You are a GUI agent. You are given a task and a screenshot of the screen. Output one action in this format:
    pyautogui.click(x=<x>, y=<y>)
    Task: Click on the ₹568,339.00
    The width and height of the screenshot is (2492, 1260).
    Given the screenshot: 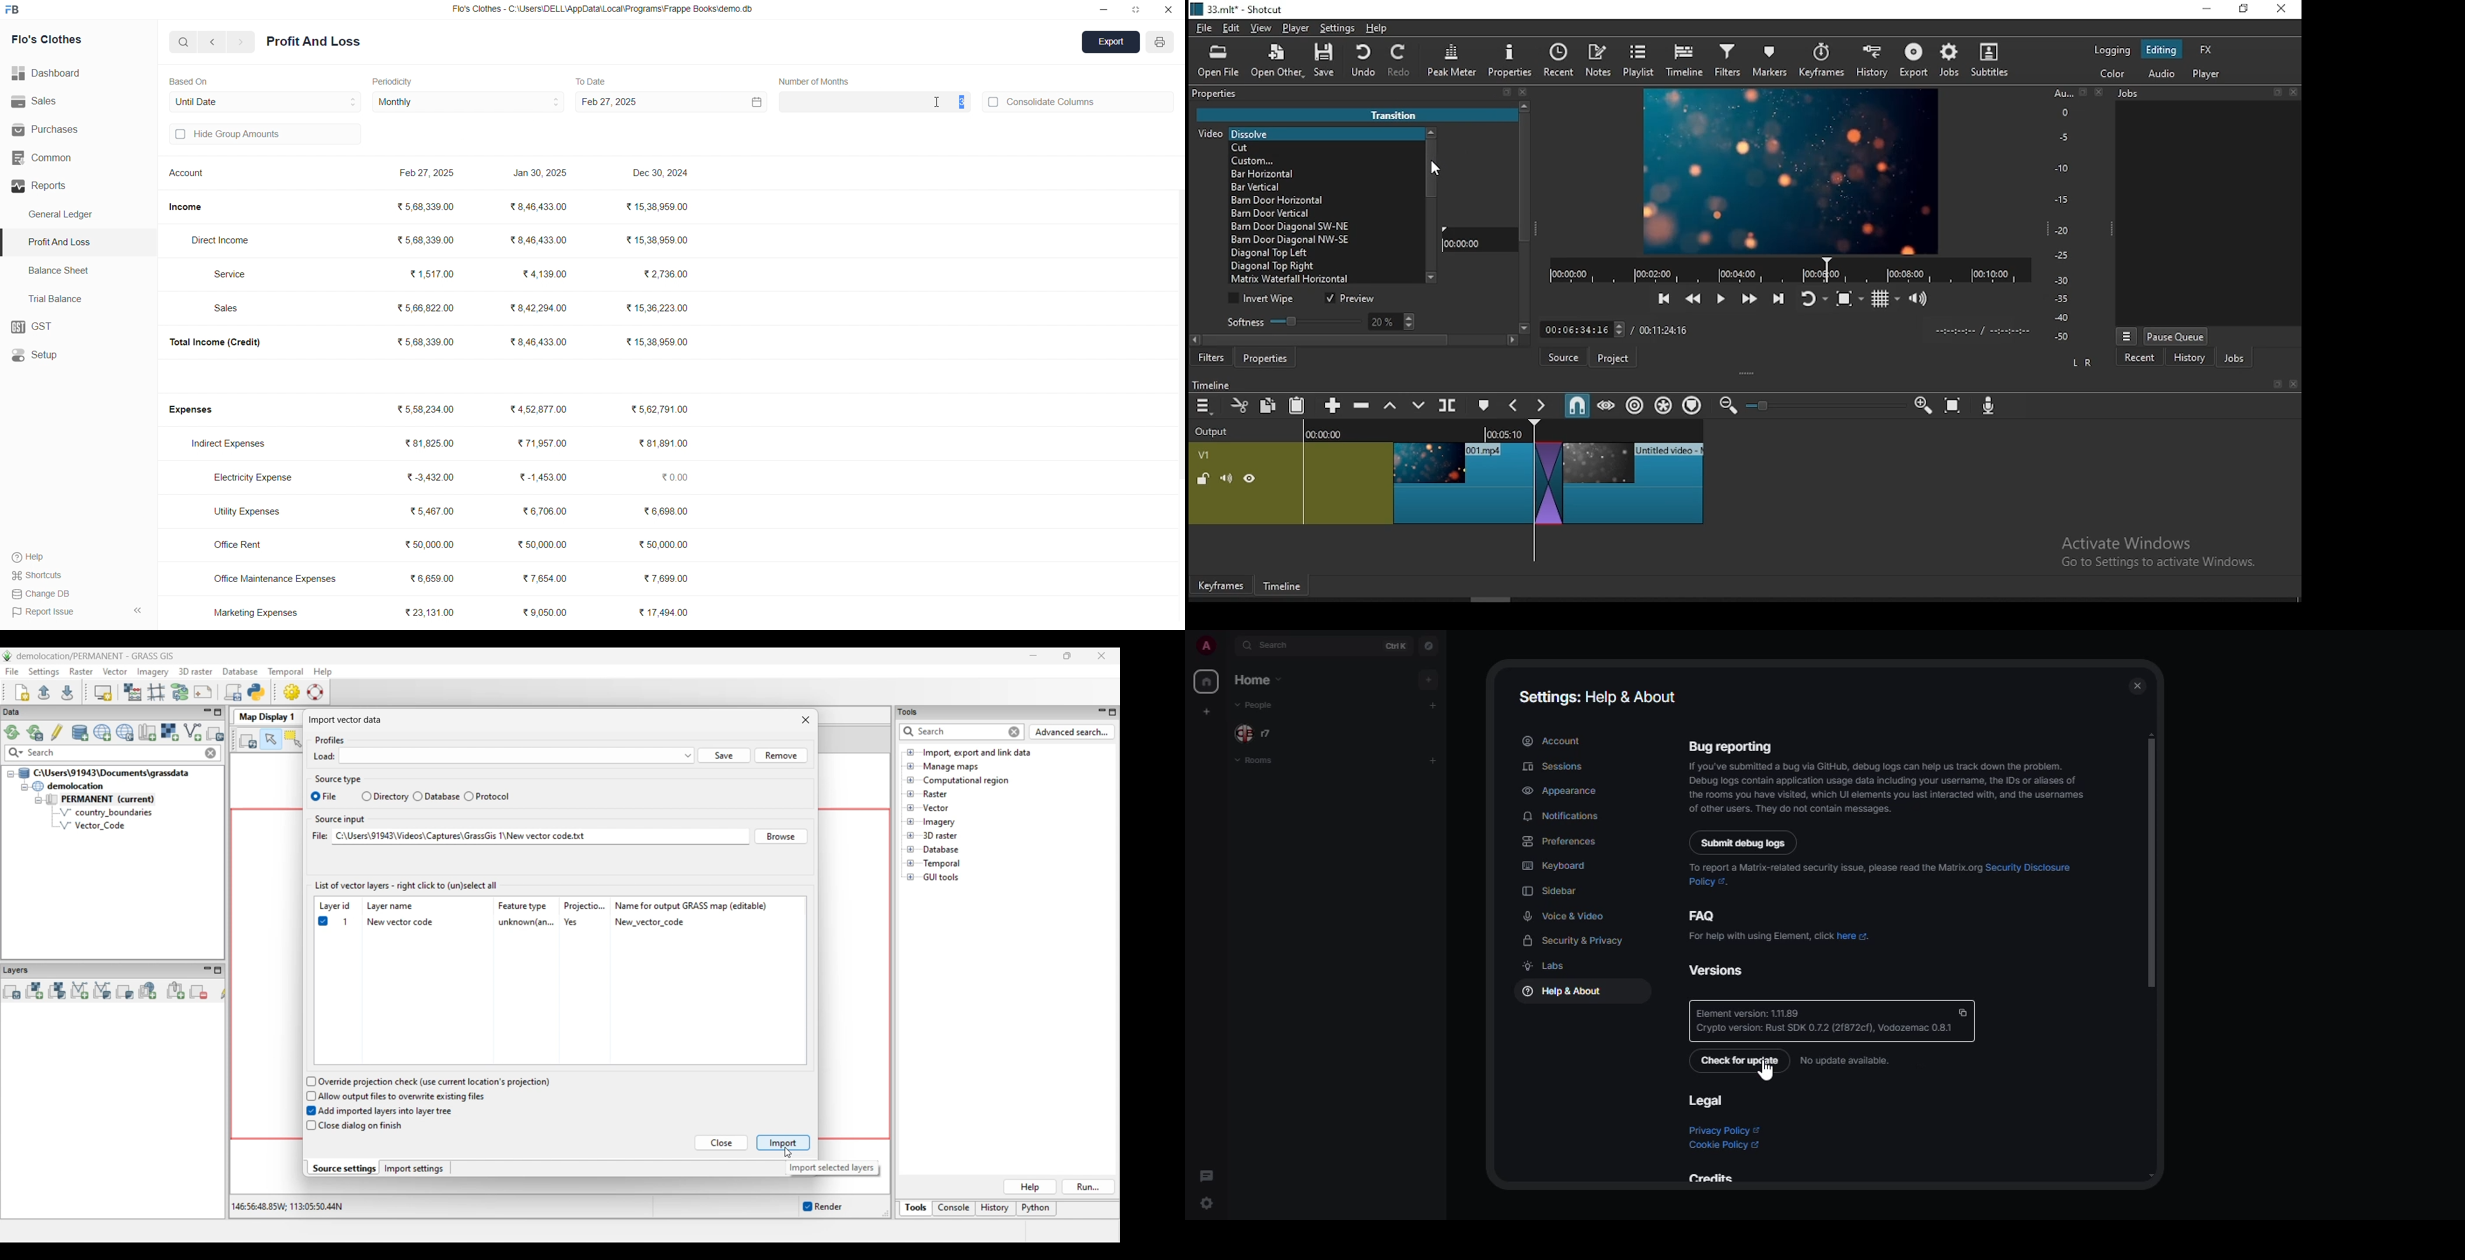 What is the action you would take?
    pyautogui.click(x=428, y=238)
    